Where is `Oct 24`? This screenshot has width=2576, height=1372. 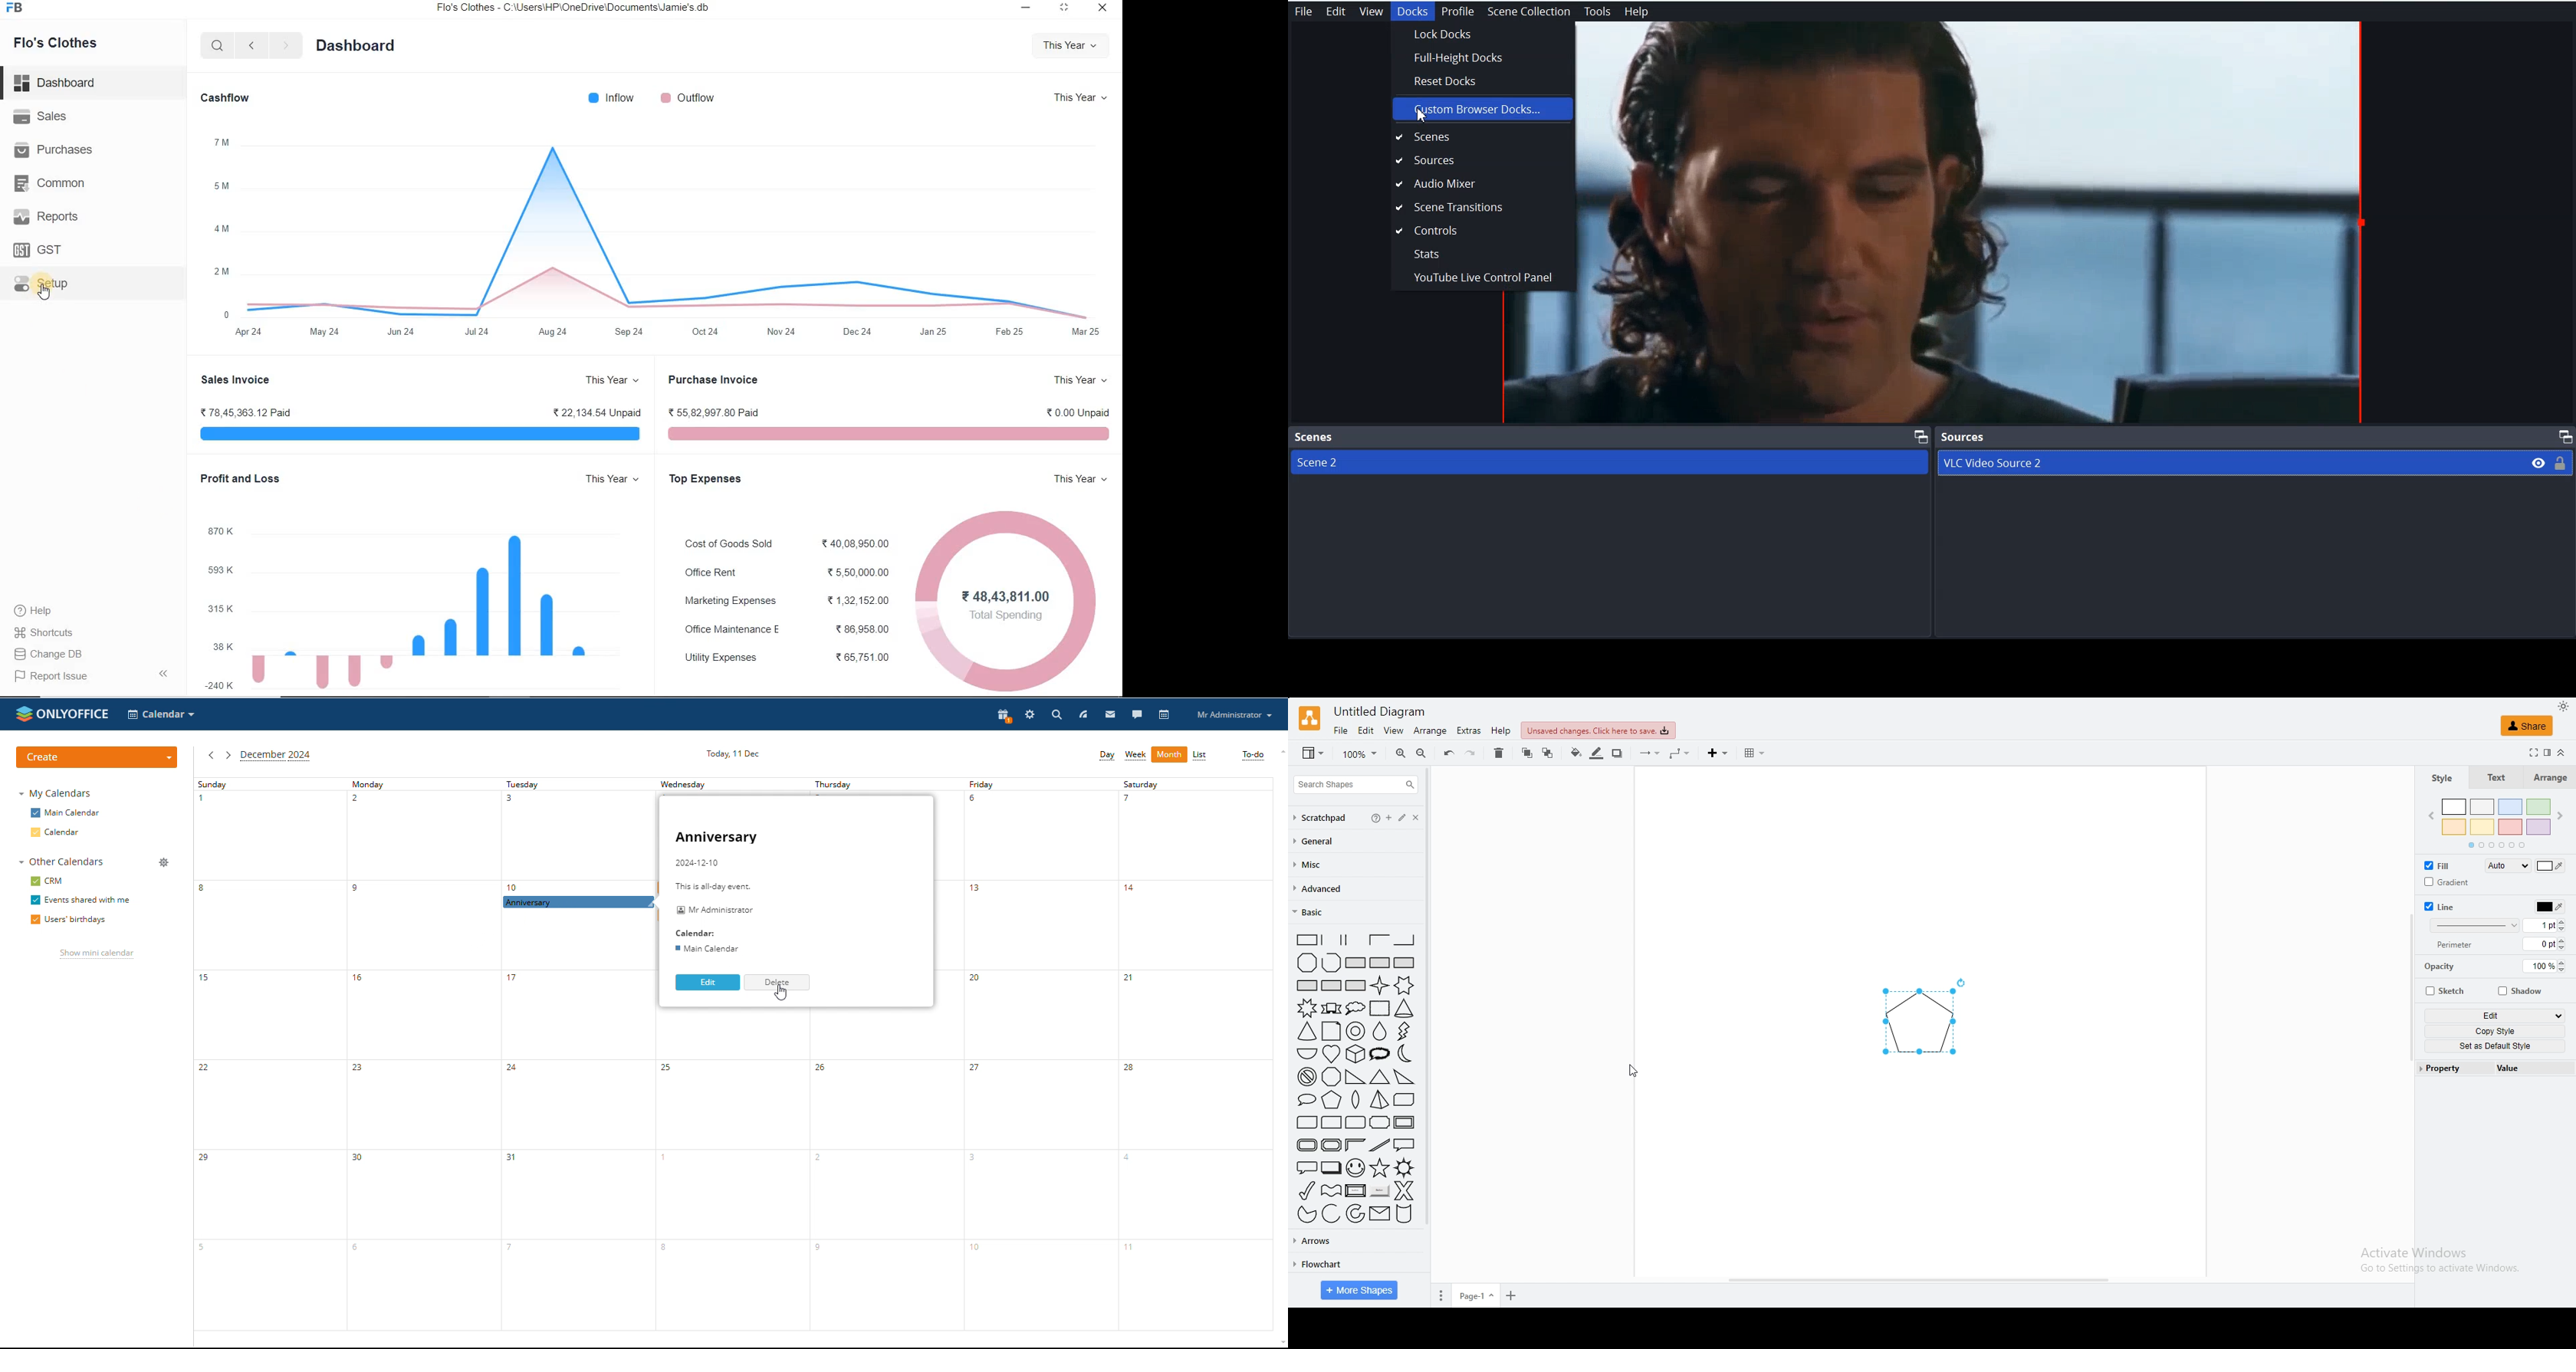
Oct 24 is located at coordinates (708, 332).